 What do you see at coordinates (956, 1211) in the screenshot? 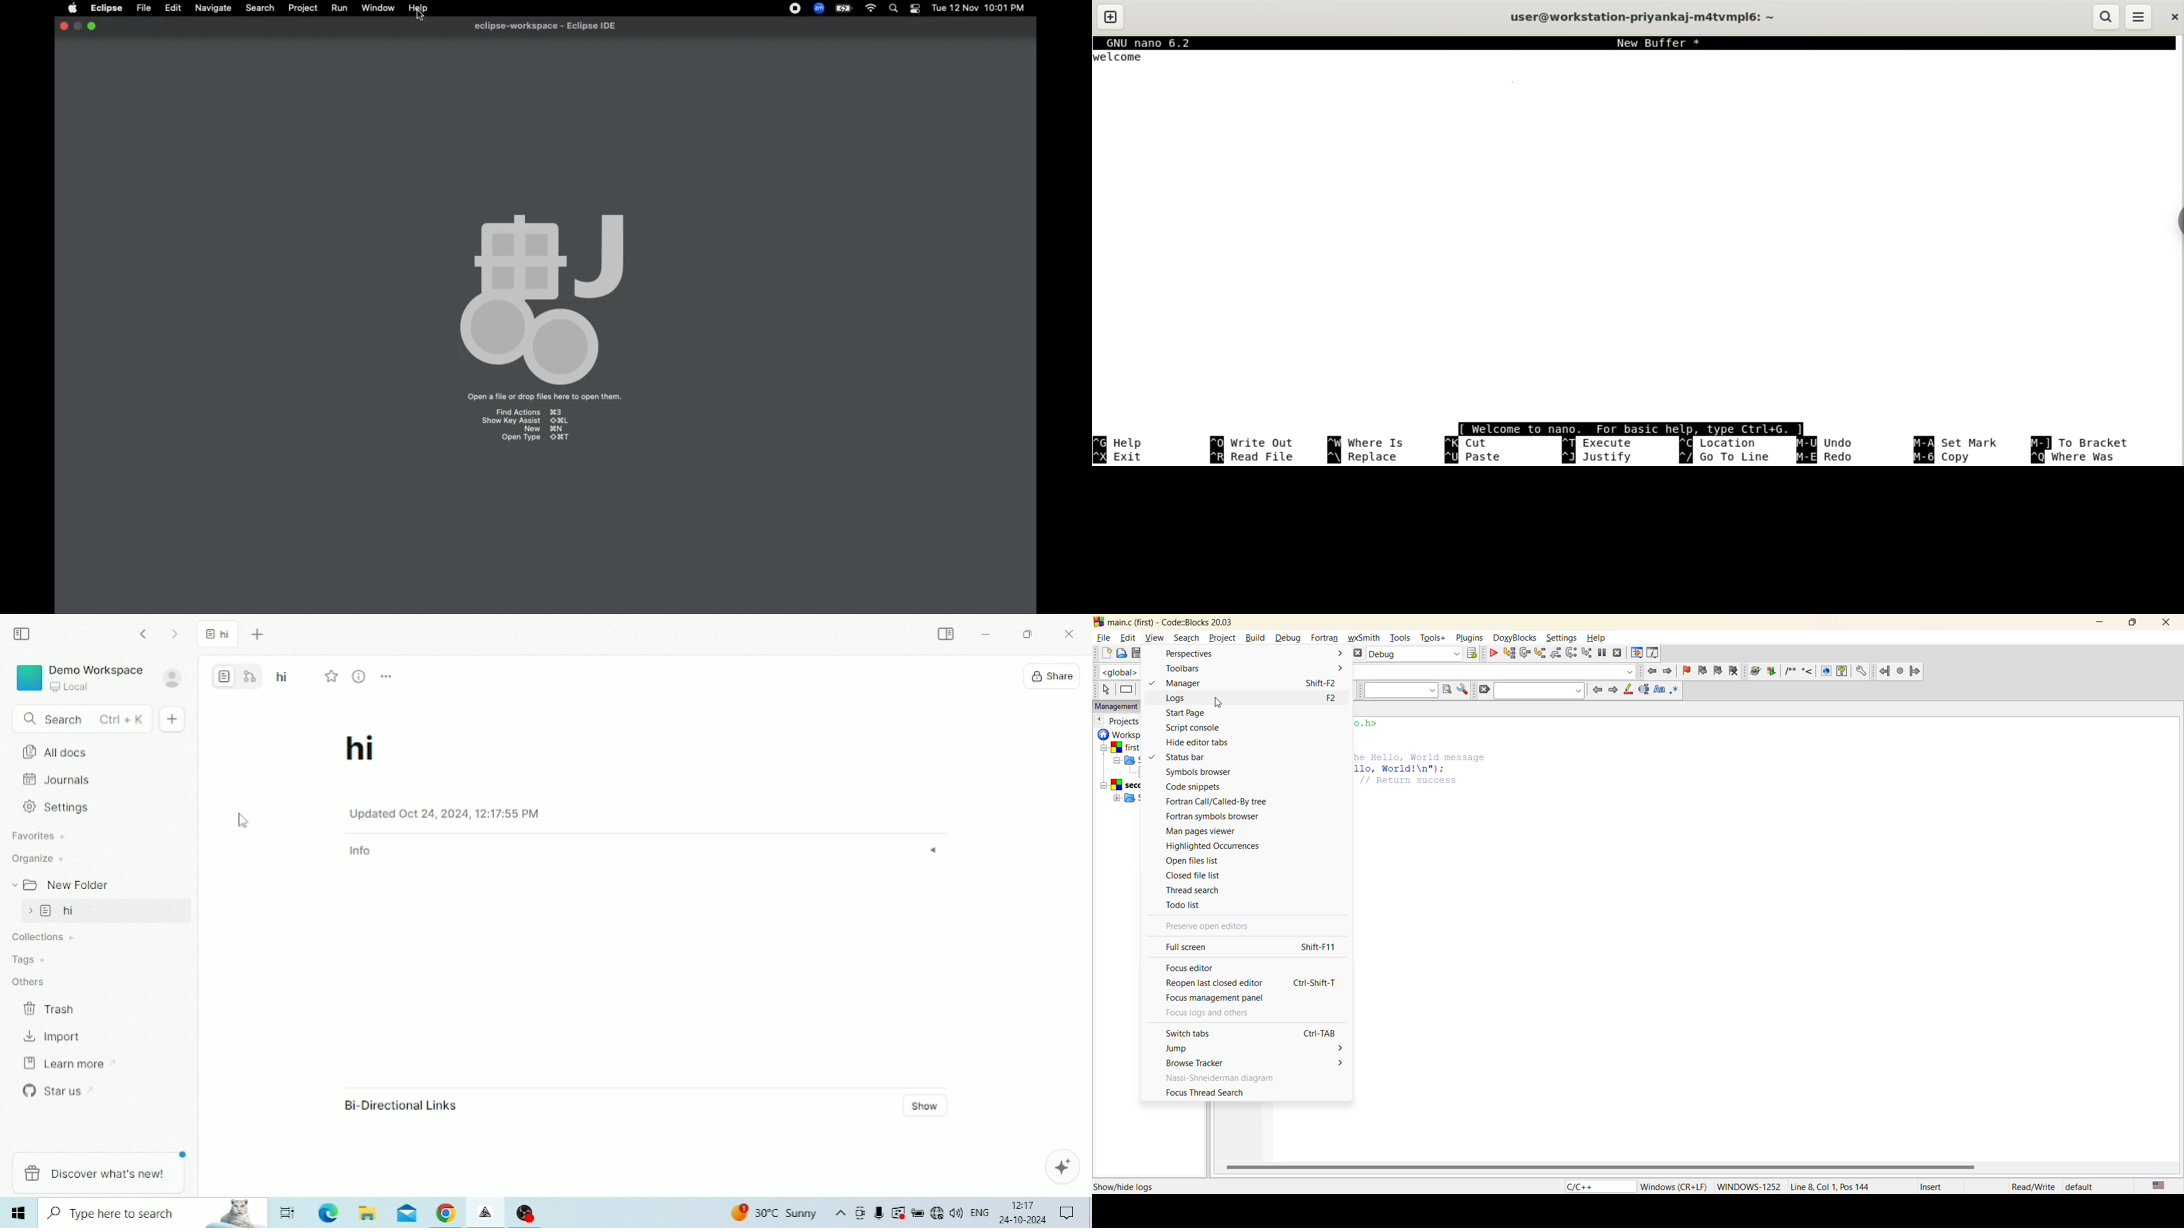
I see `Speakers` at bounding box center [956, 1211].